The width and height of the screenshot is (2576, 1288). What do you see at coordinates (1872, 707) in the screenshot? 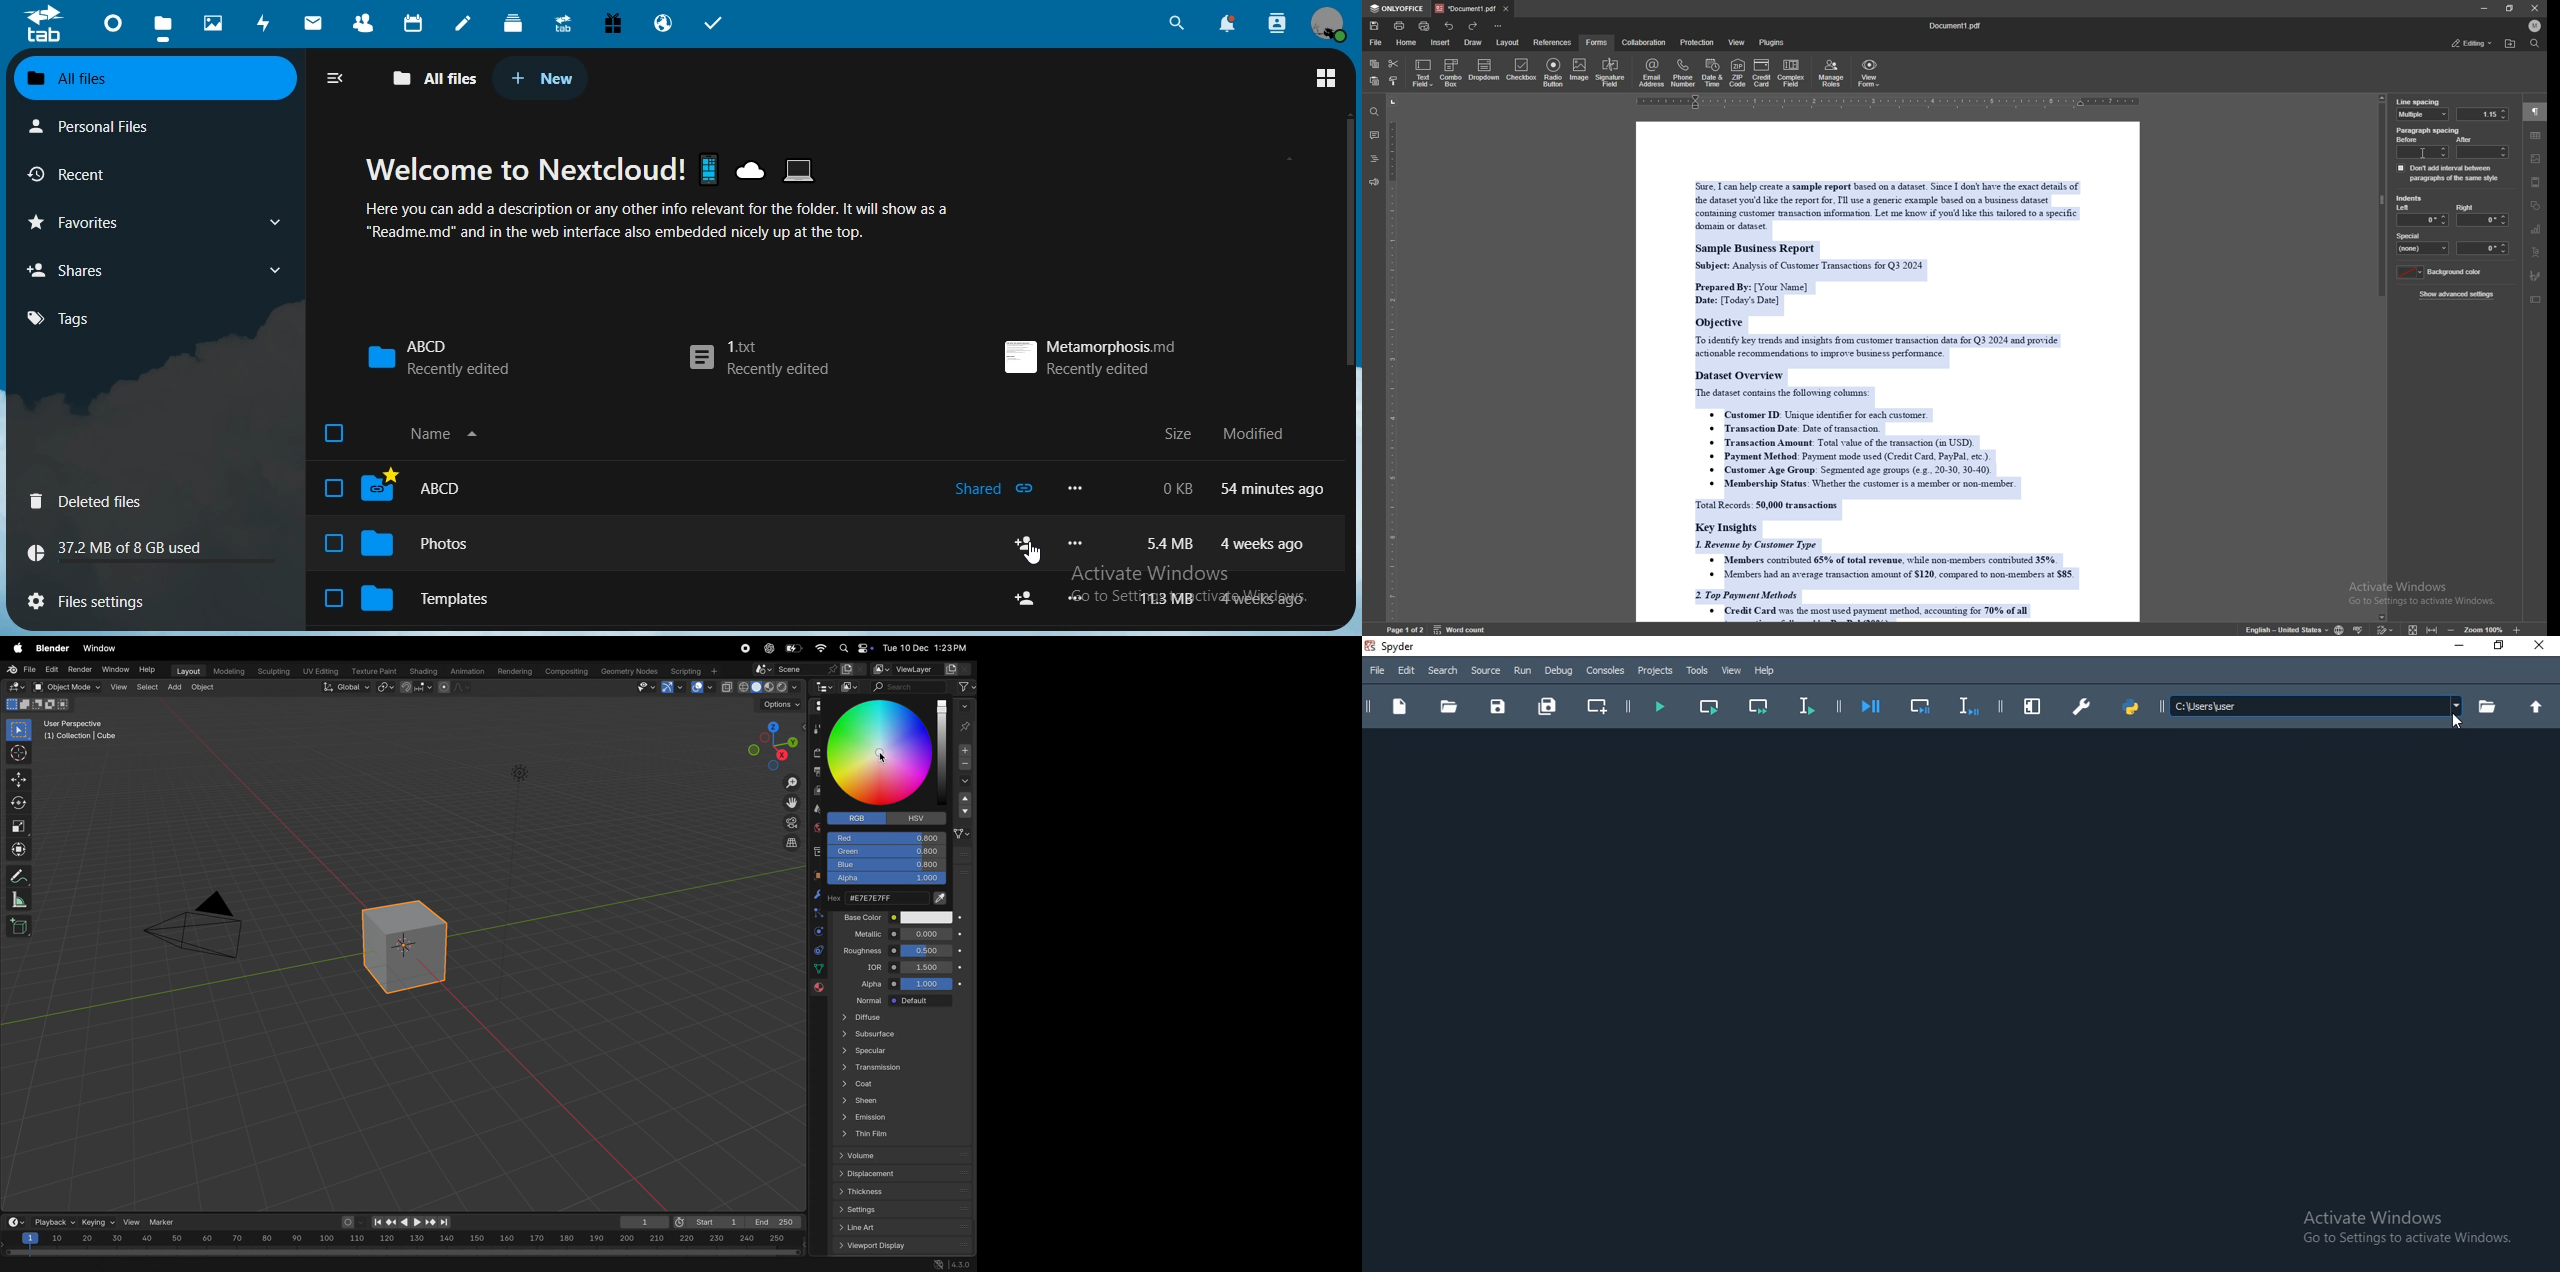
I see `debug  file` at bounding box center [1872, 707].